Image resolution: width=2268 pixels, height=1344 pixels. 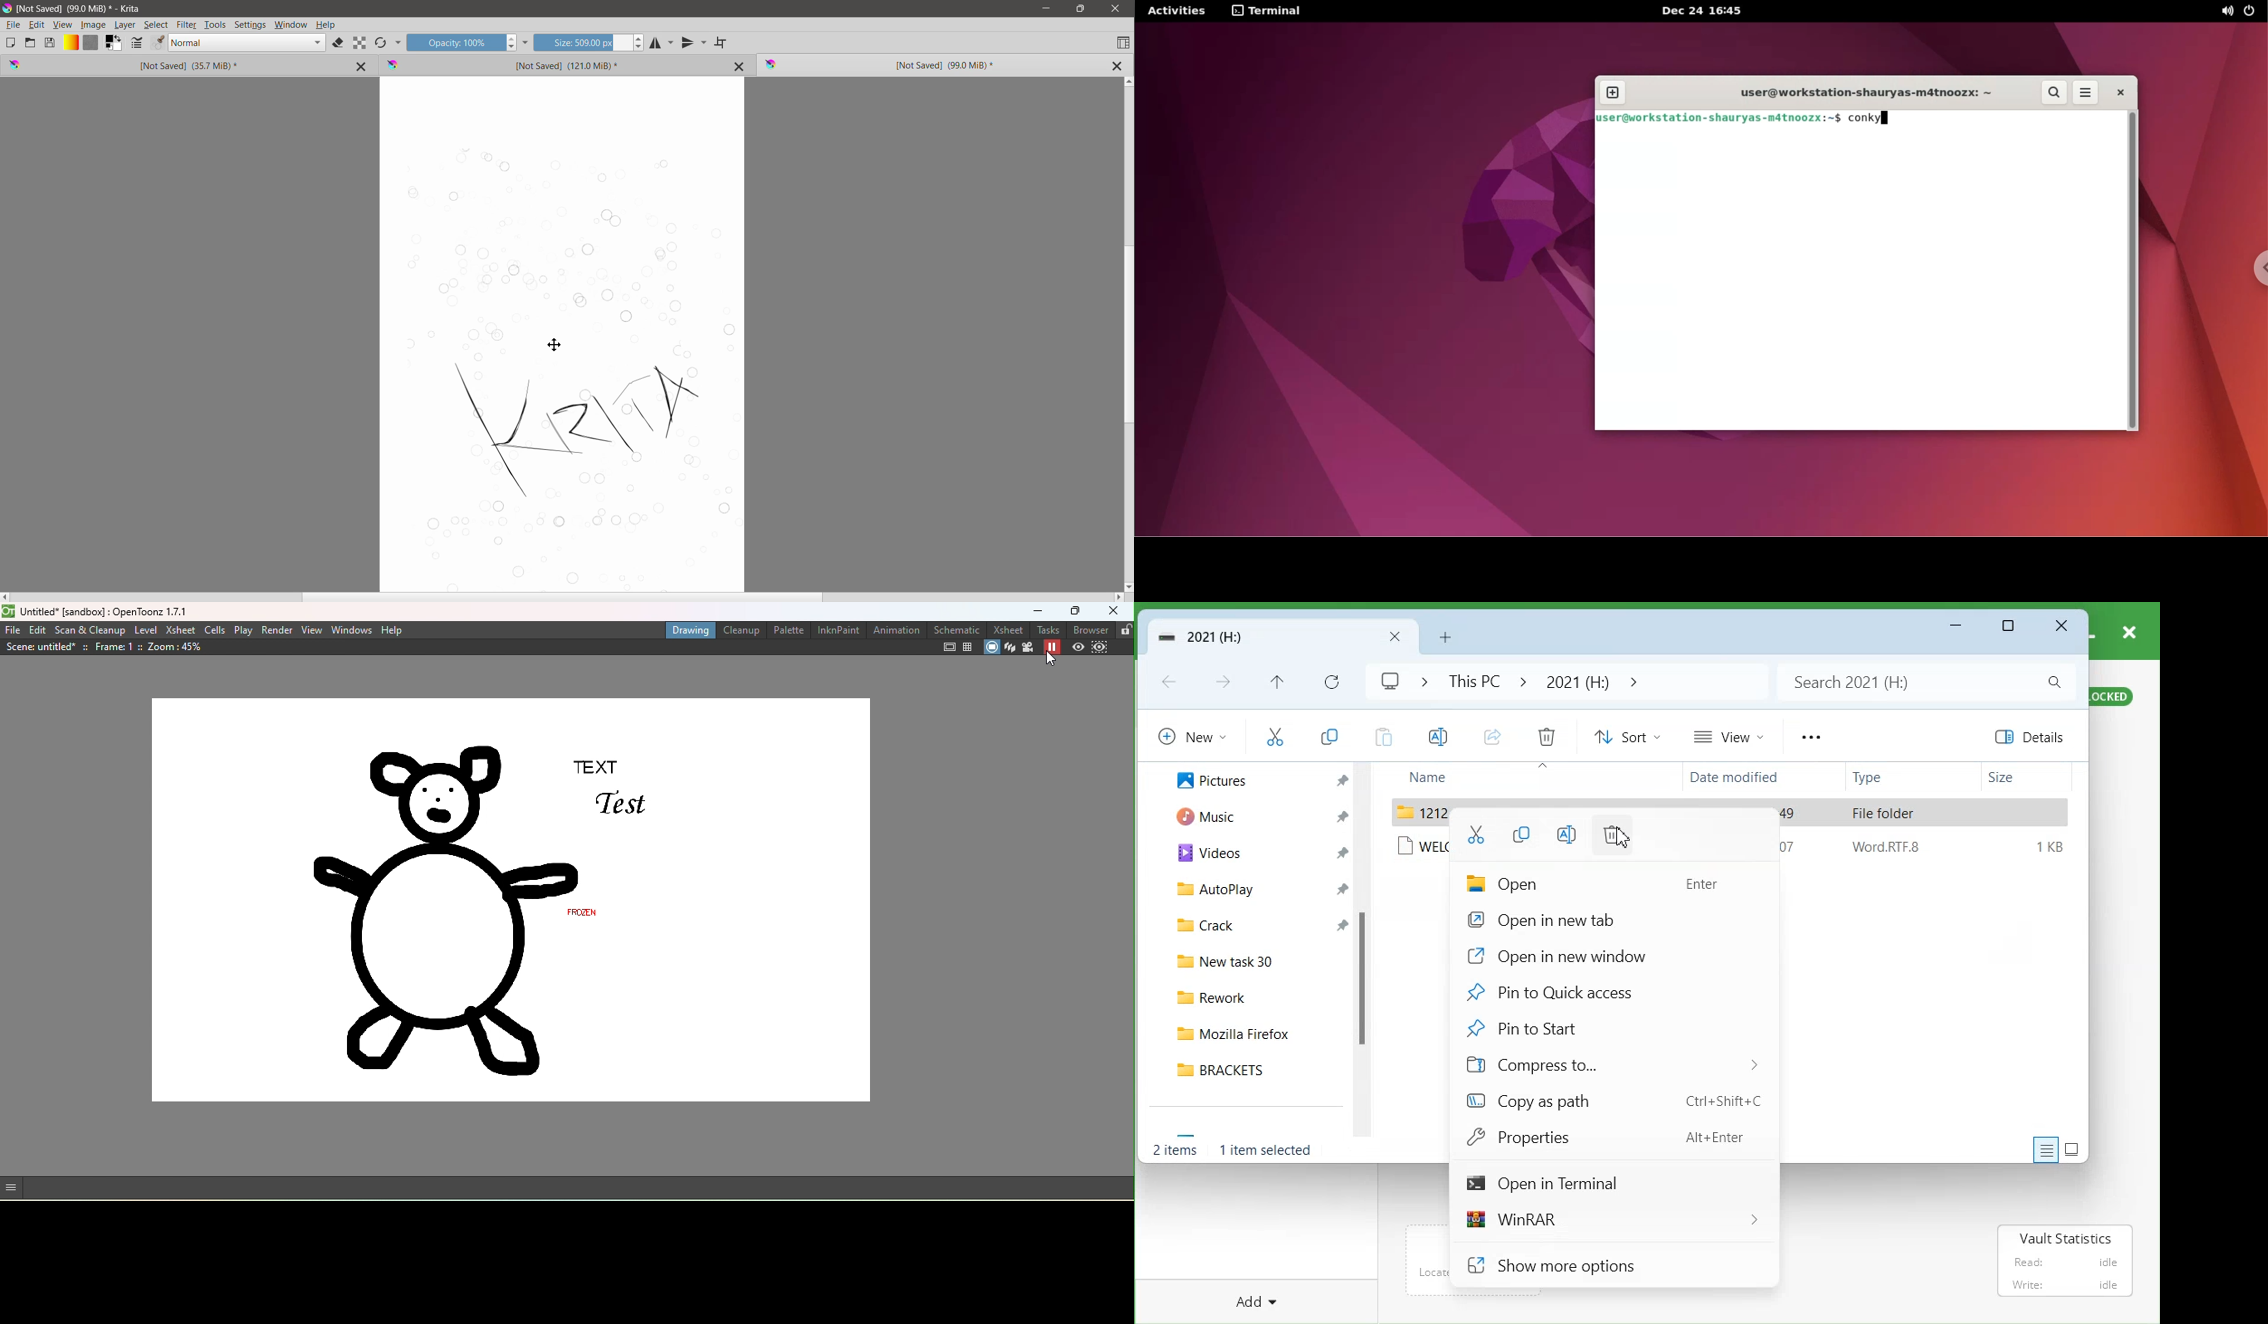 I want to click on Restore Down, so click(x=1080, y=9).